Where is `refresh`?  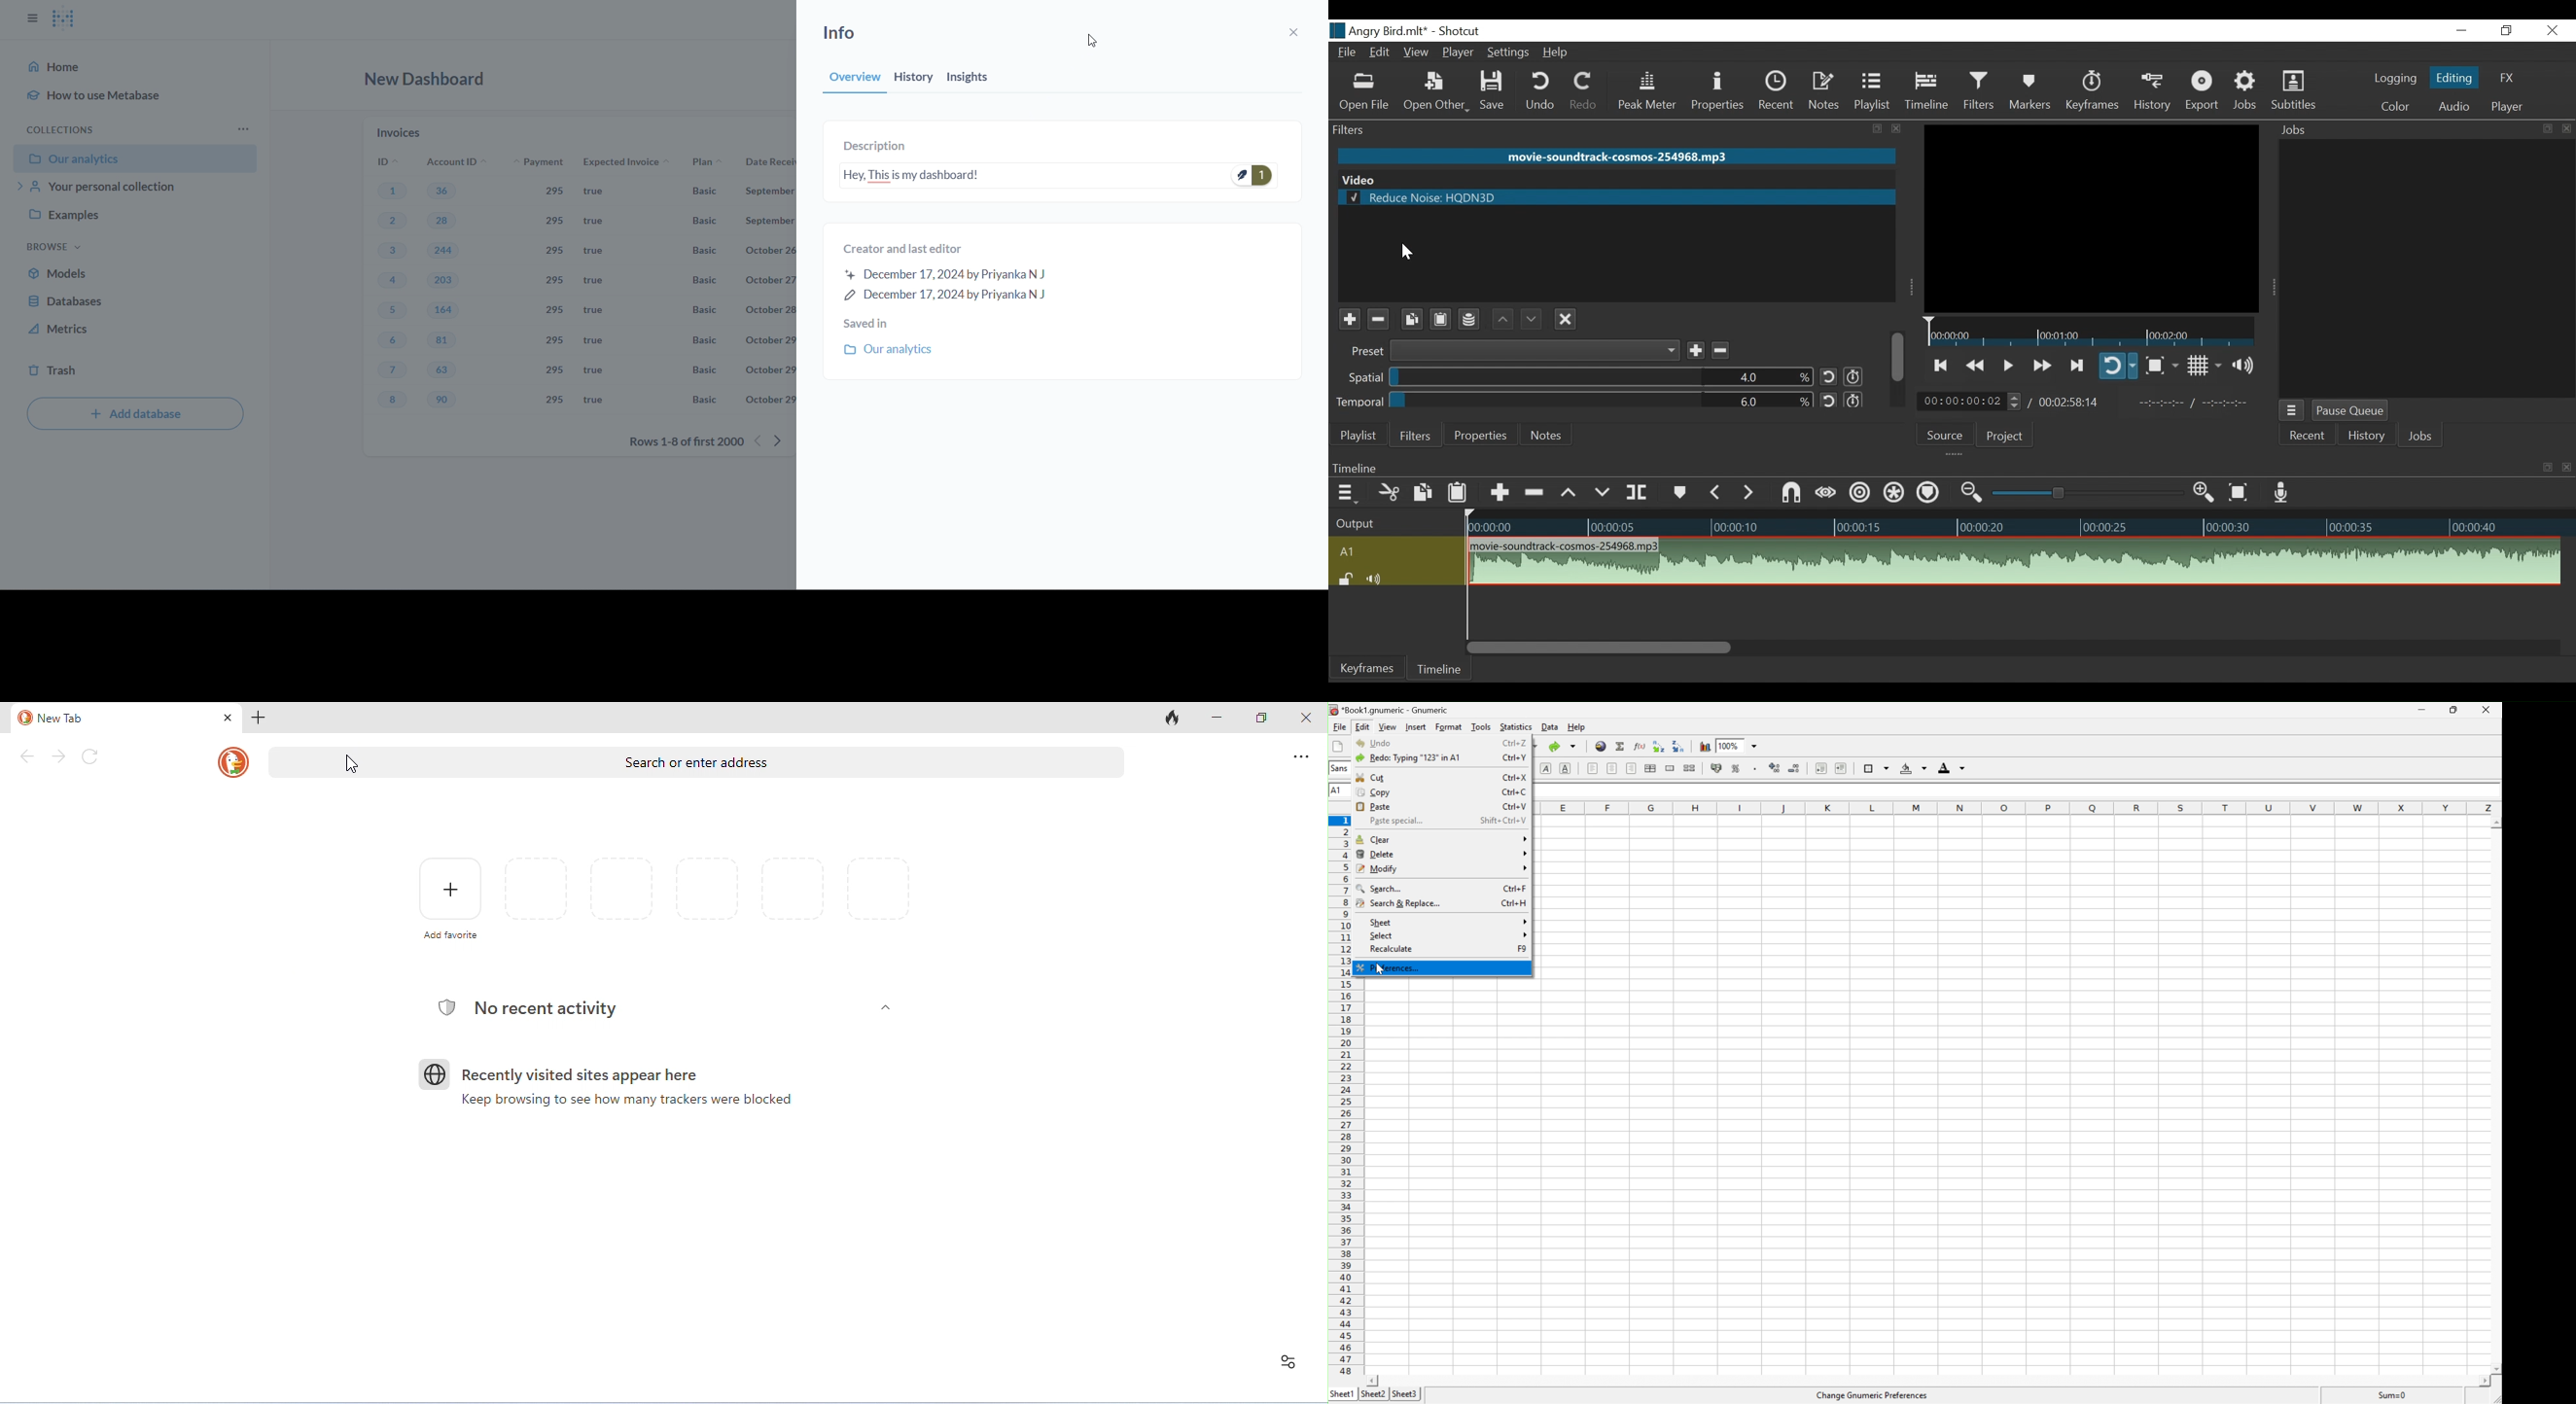 refresh is located at coordinates (91, 756).